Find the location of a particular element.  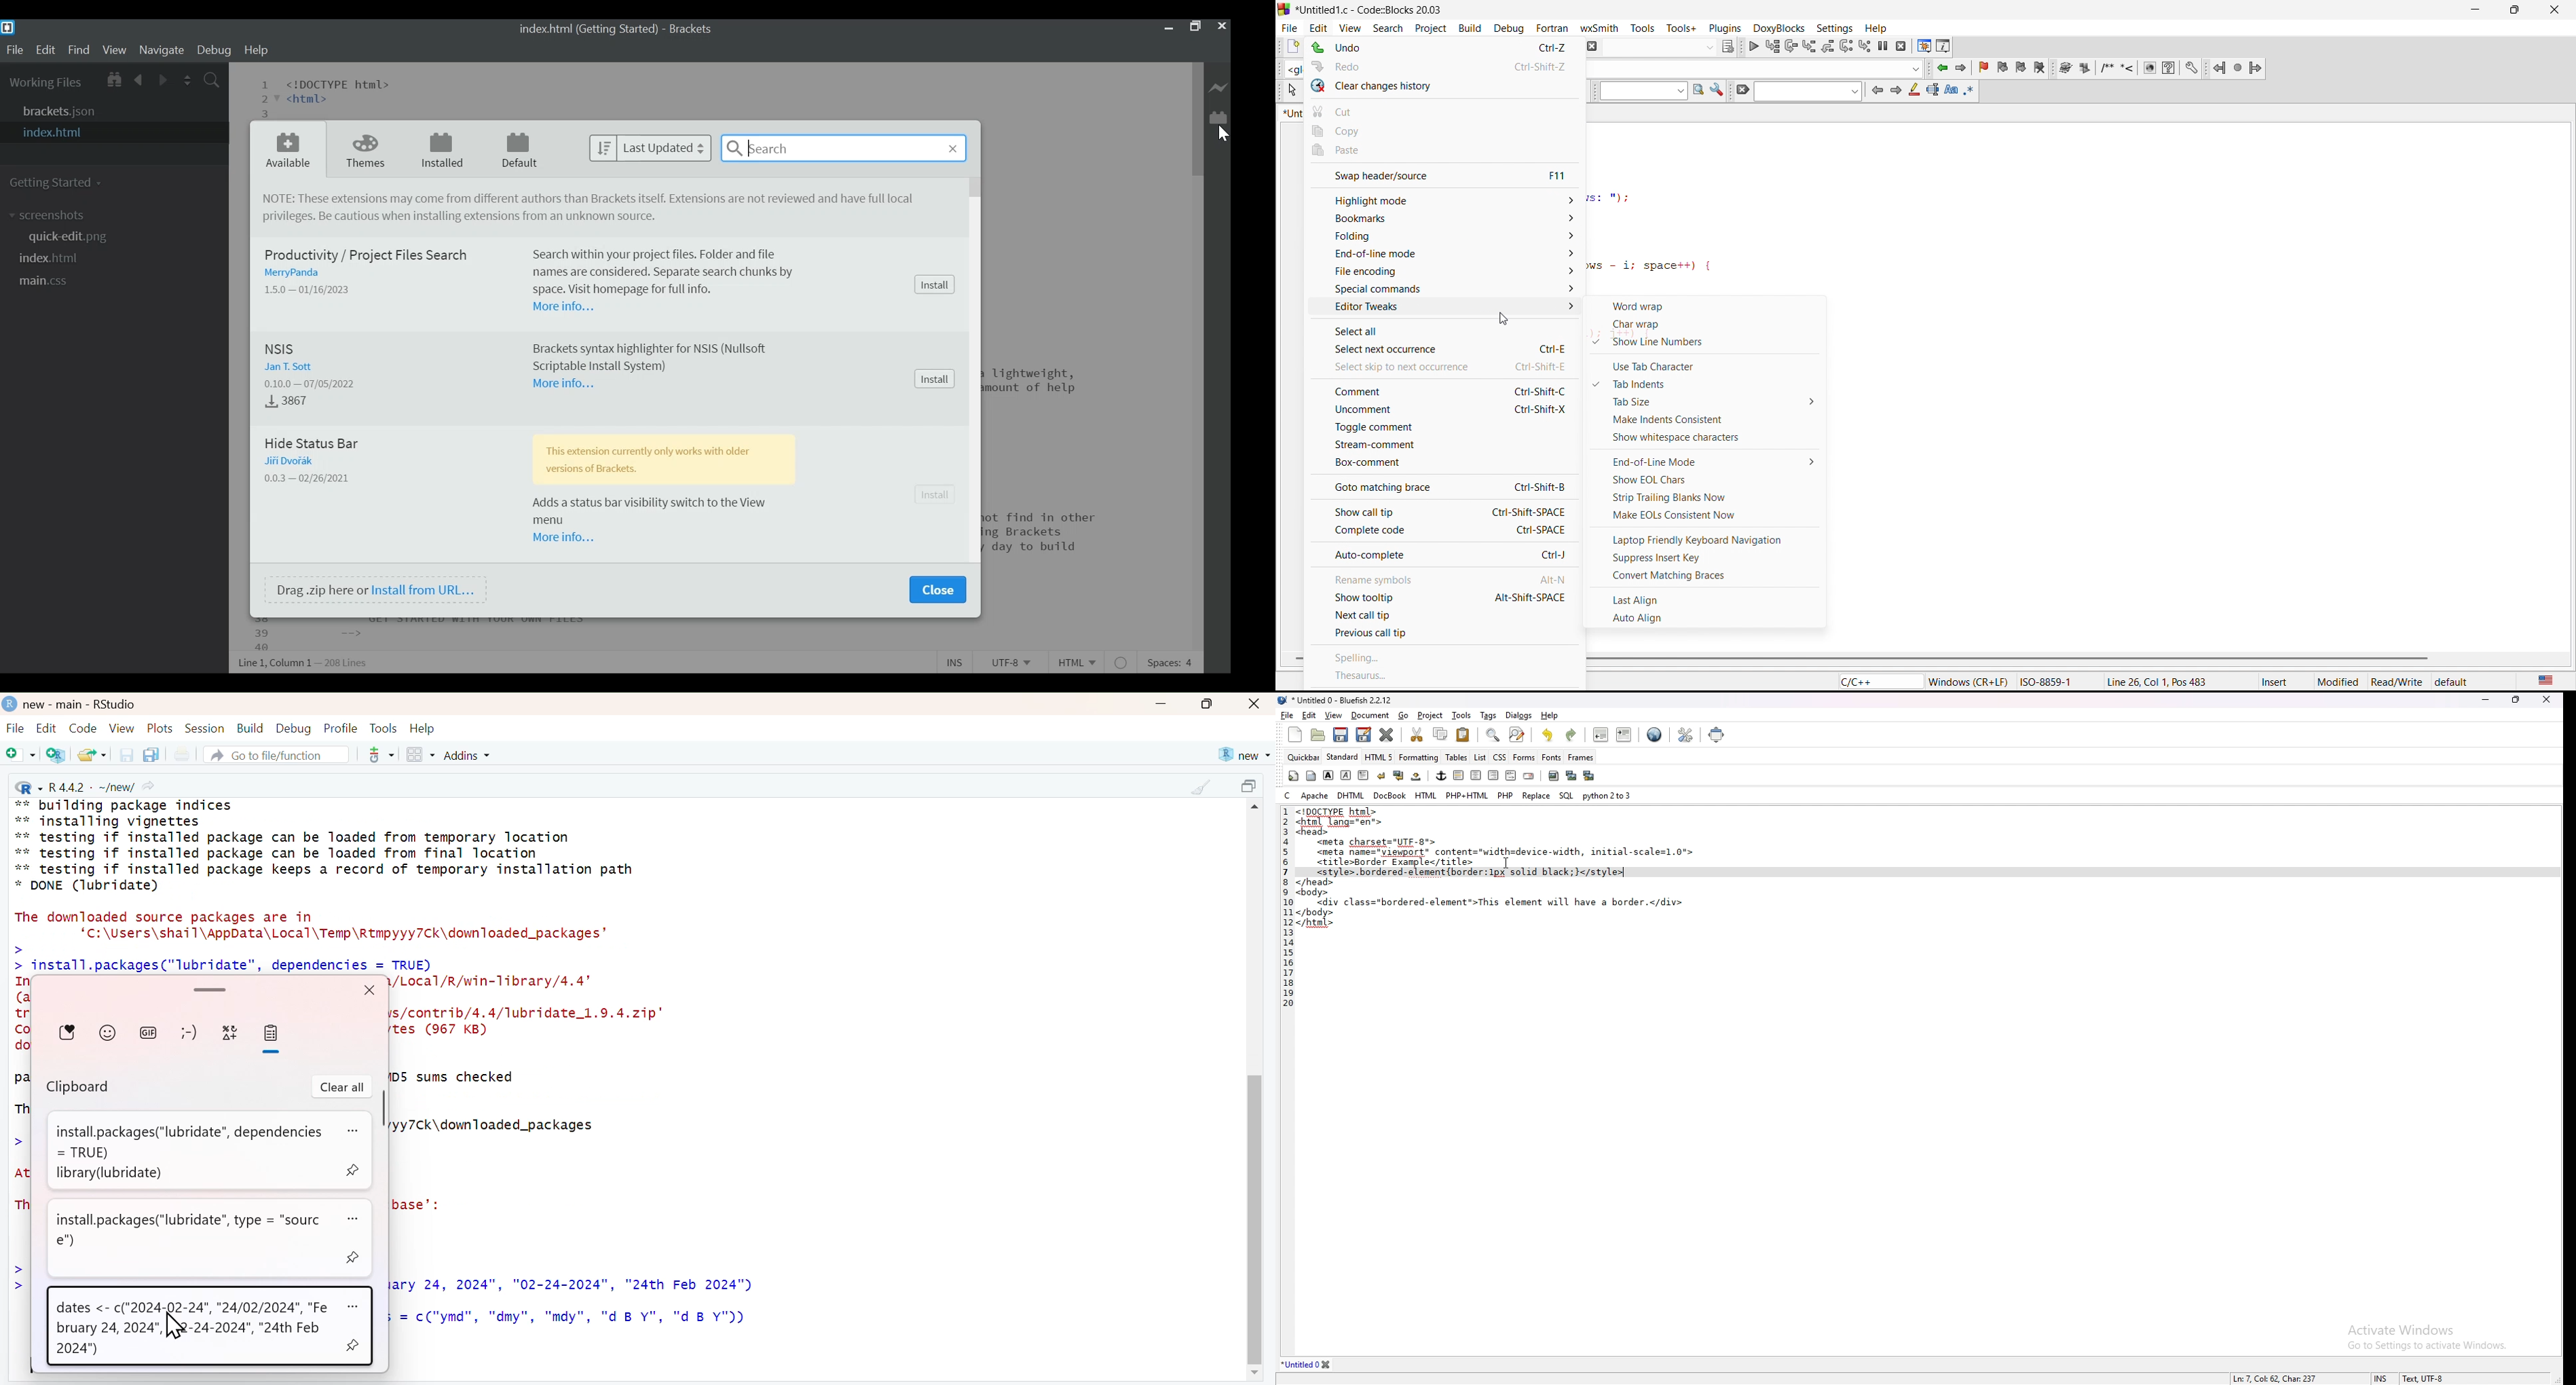

R 4.4.2 . ~/new/ is located at coordinates (87, 786).